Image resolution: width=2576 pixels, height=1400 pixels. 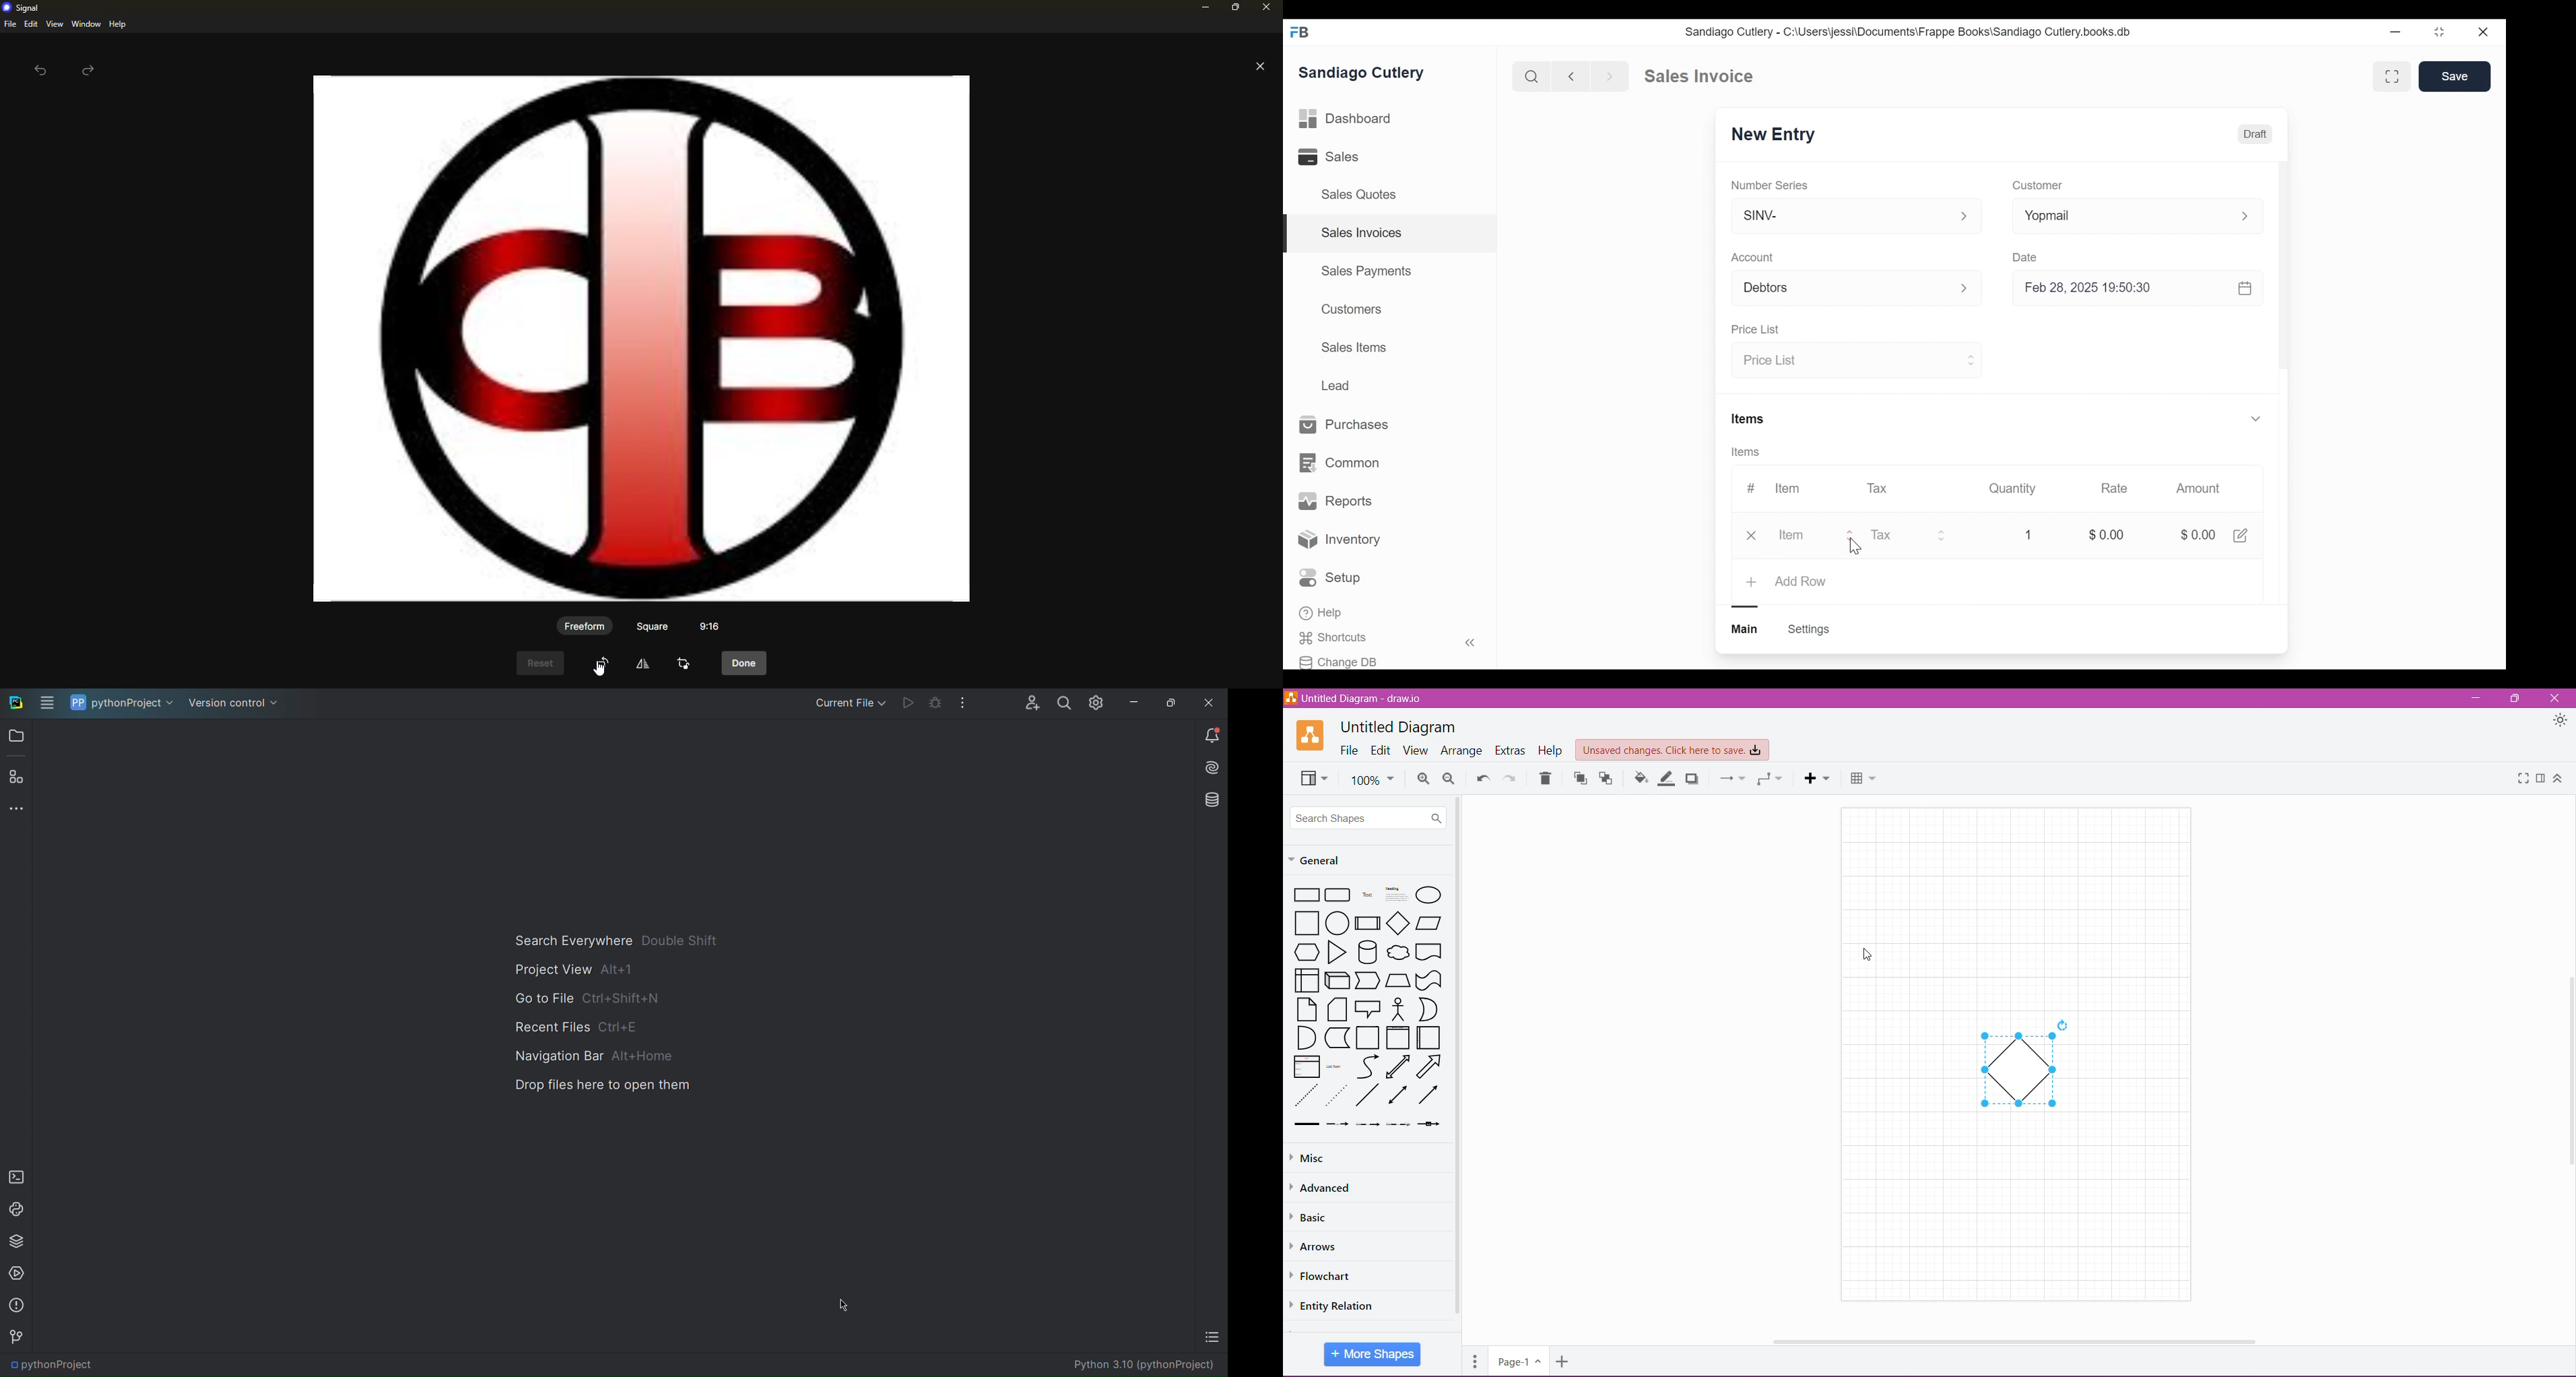 I want to click on Insert Page, so click(x=1562, y=1362).